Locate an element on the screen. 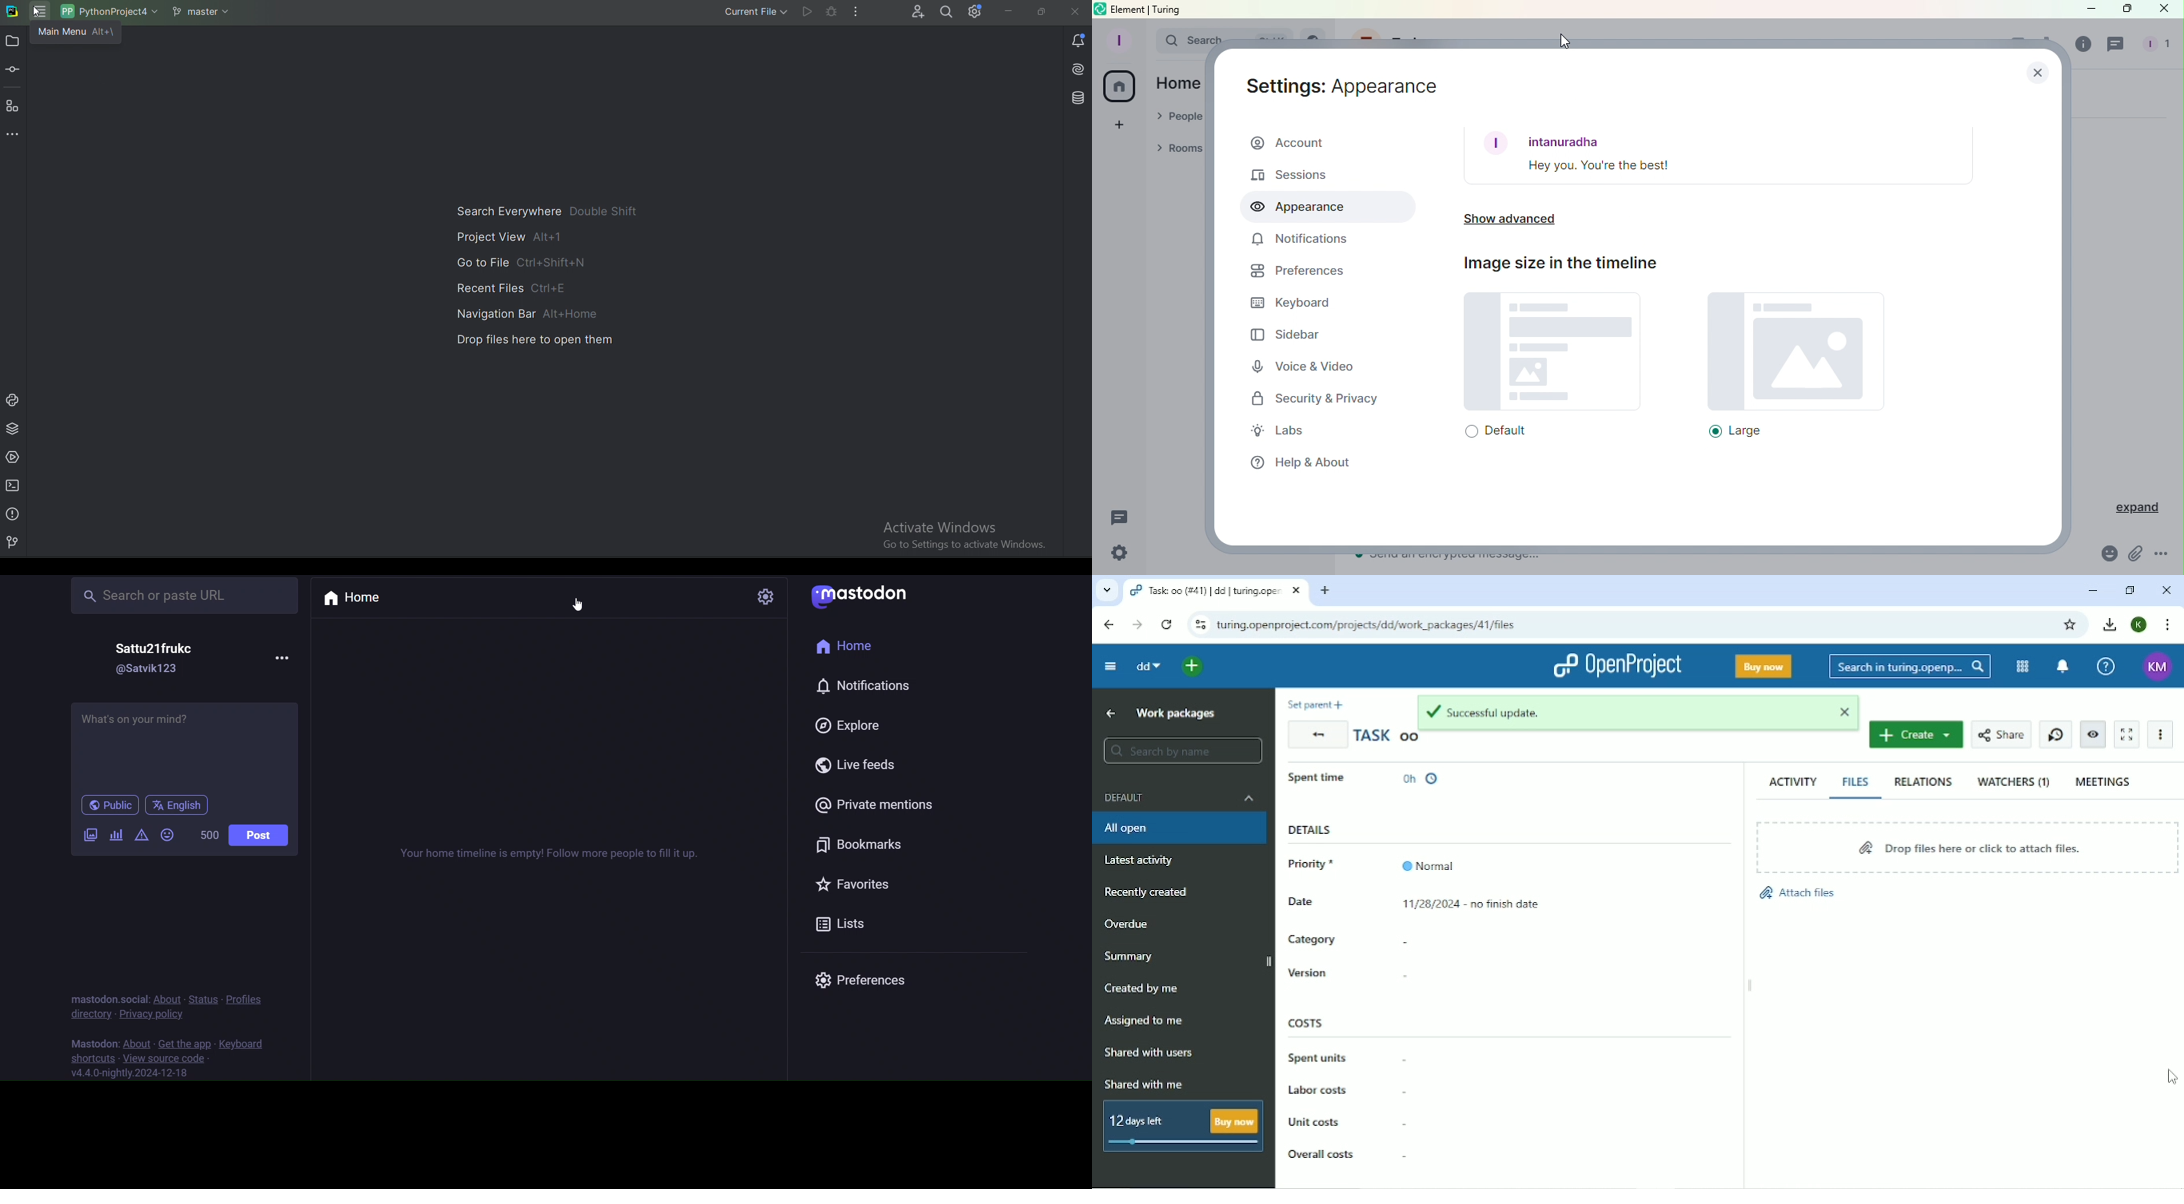 The height and width of the screenshot is (1204, 2184). explore is located at coordinates (857, 727).